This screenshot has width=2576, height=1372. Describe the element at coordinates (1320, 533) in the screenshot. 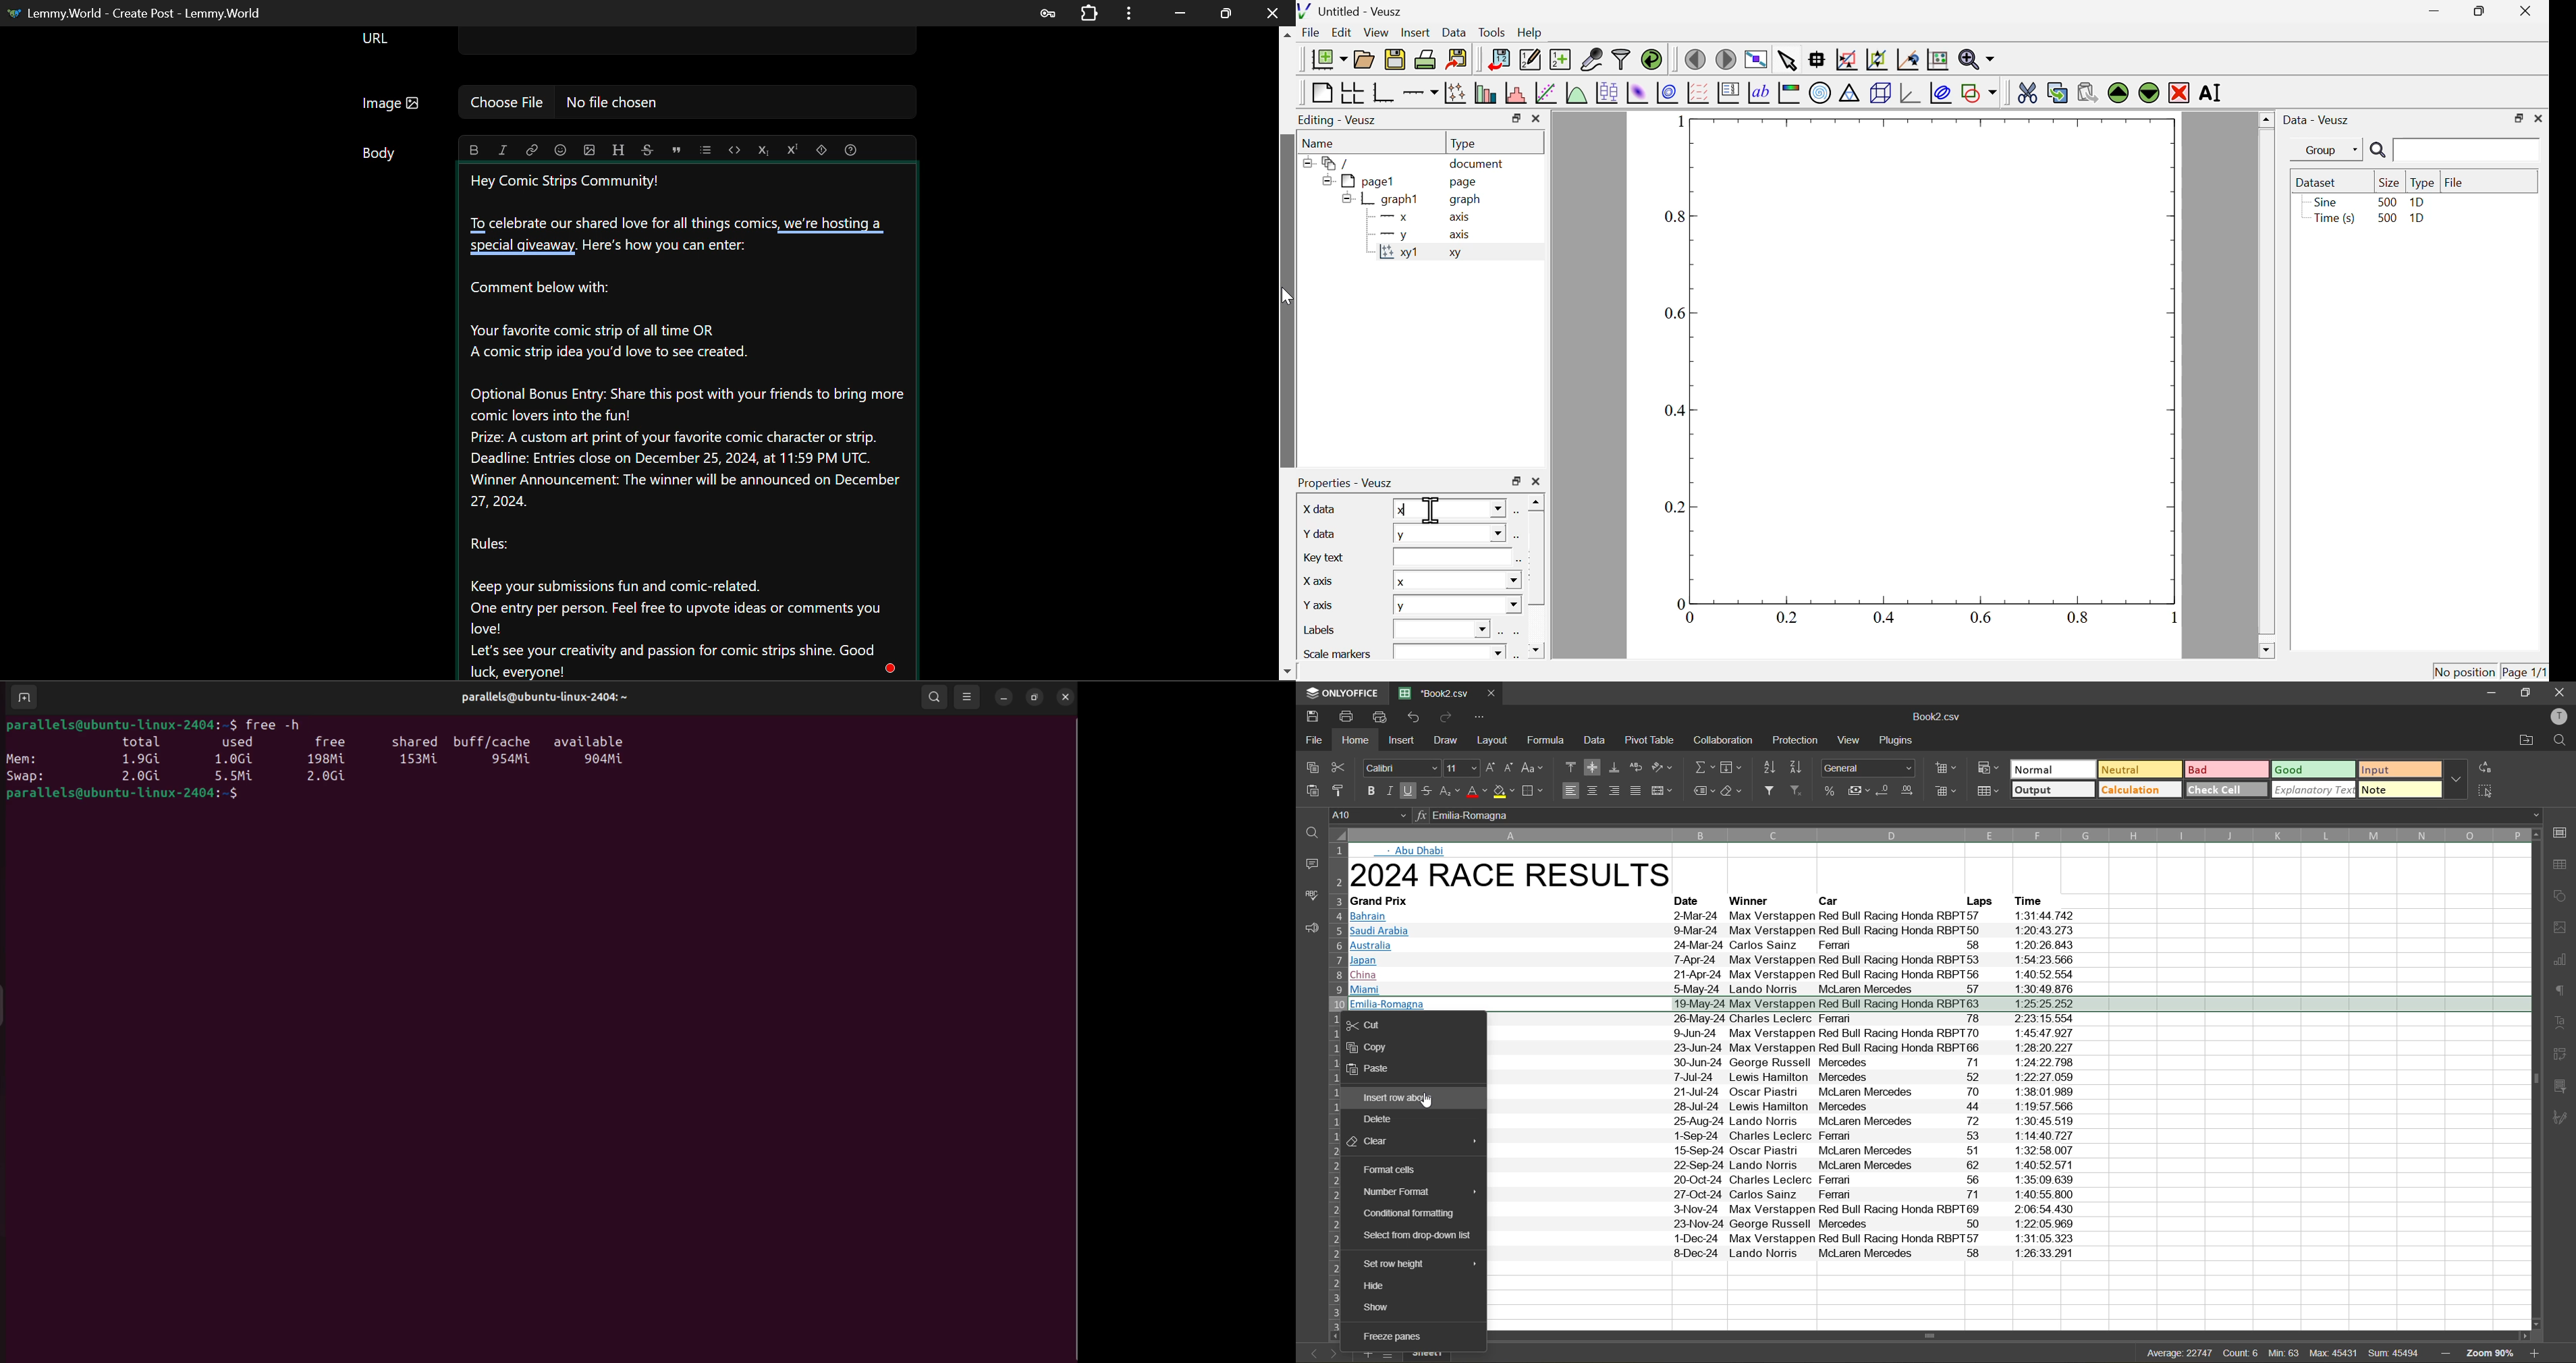

I see `y data` at that location.